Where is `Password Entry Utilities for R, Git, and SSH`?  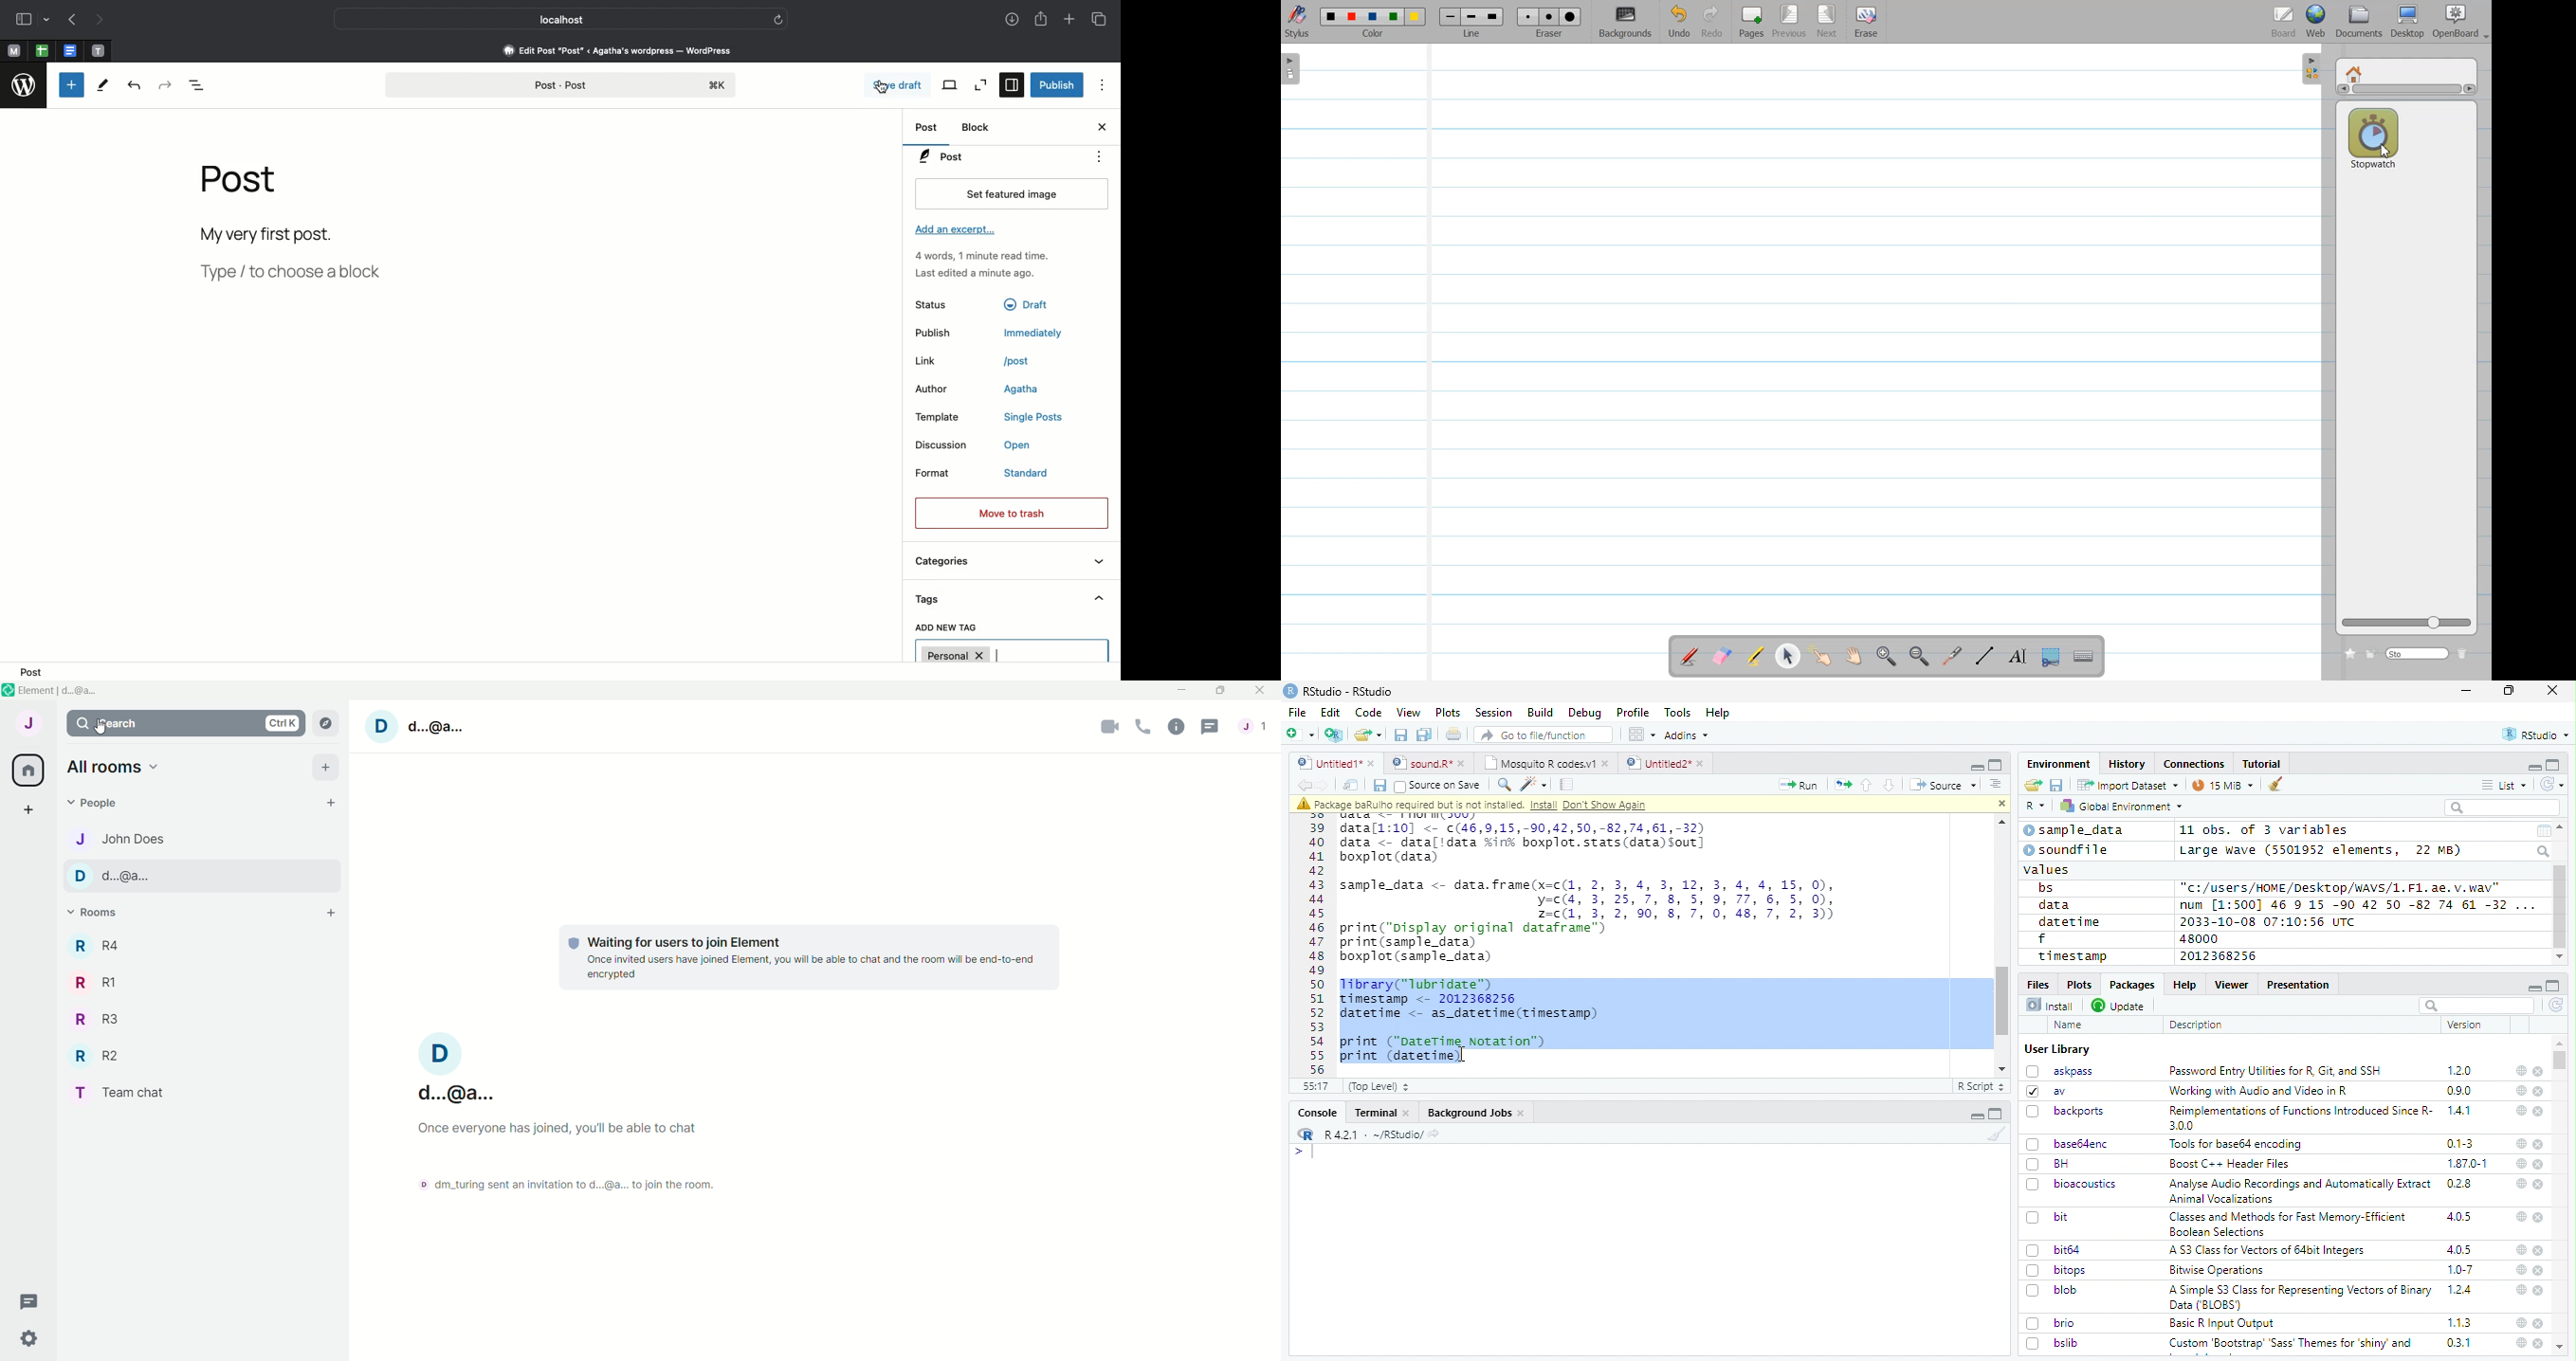 Password Entry Utilities for R, Git, and SSH is located at coordinates (2275, 1071).